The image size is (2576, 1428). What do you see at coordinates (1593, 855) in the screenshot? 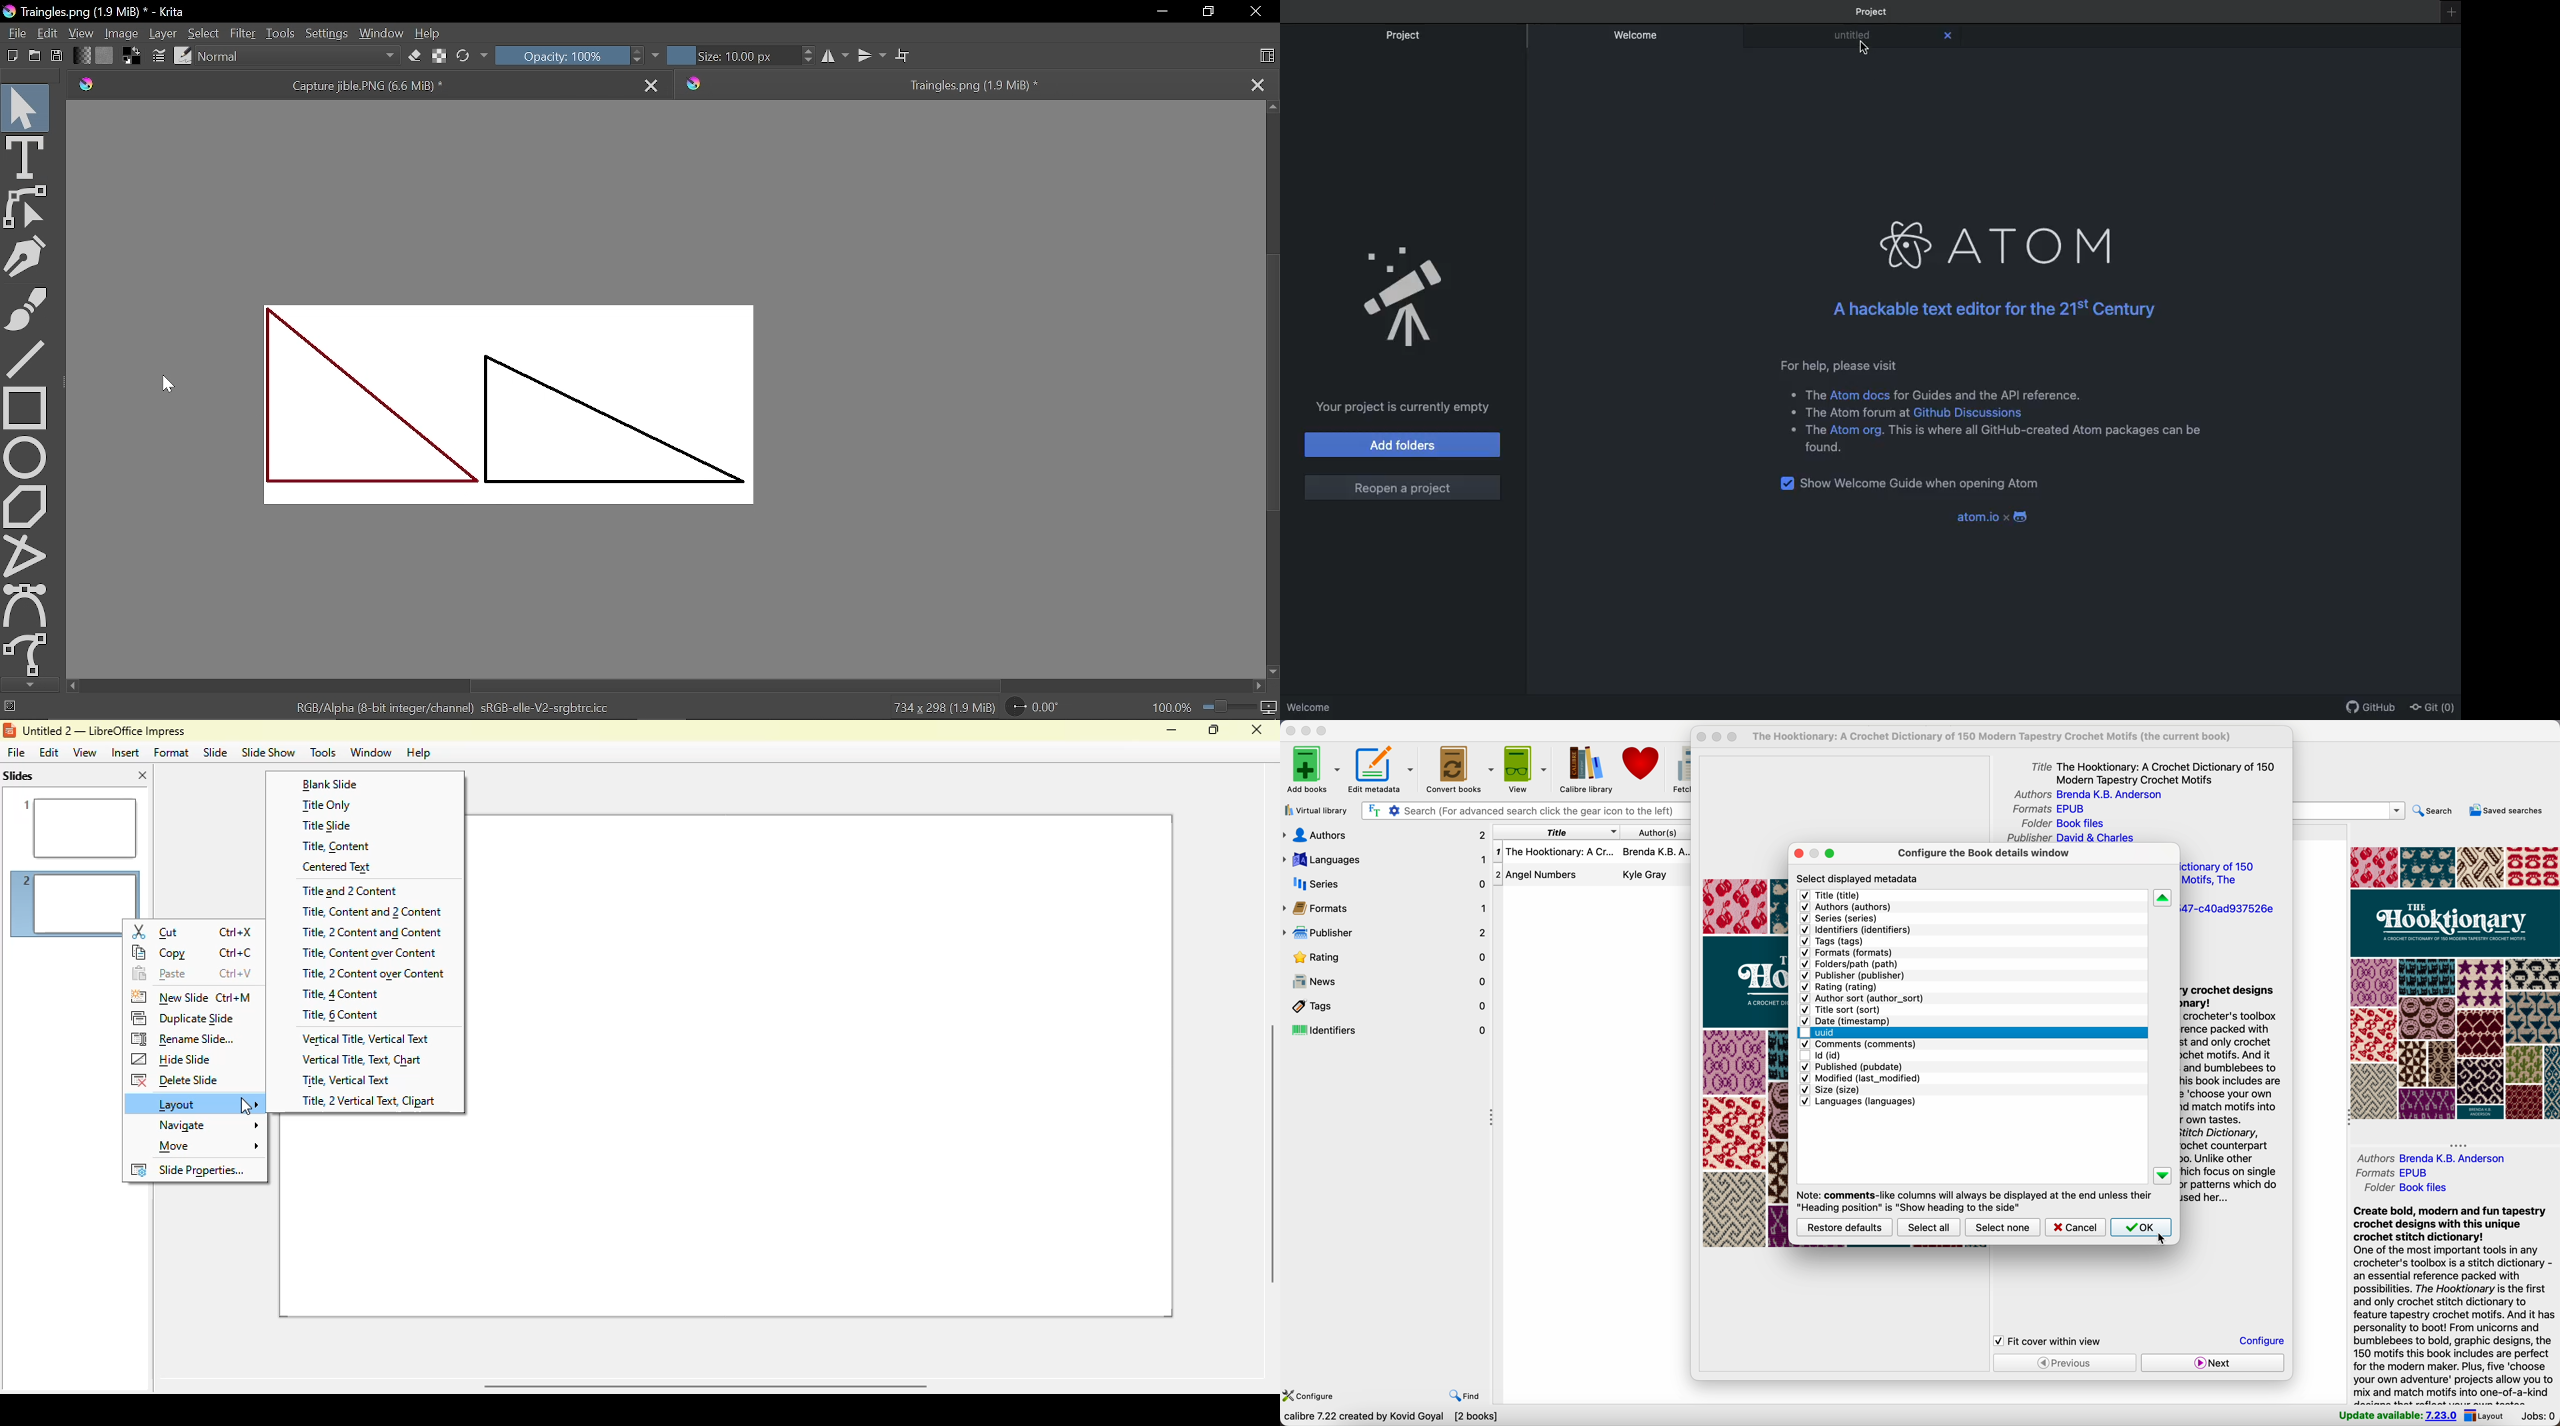
I see `The Hooktionary book details` at bounding box center [1593, 855].